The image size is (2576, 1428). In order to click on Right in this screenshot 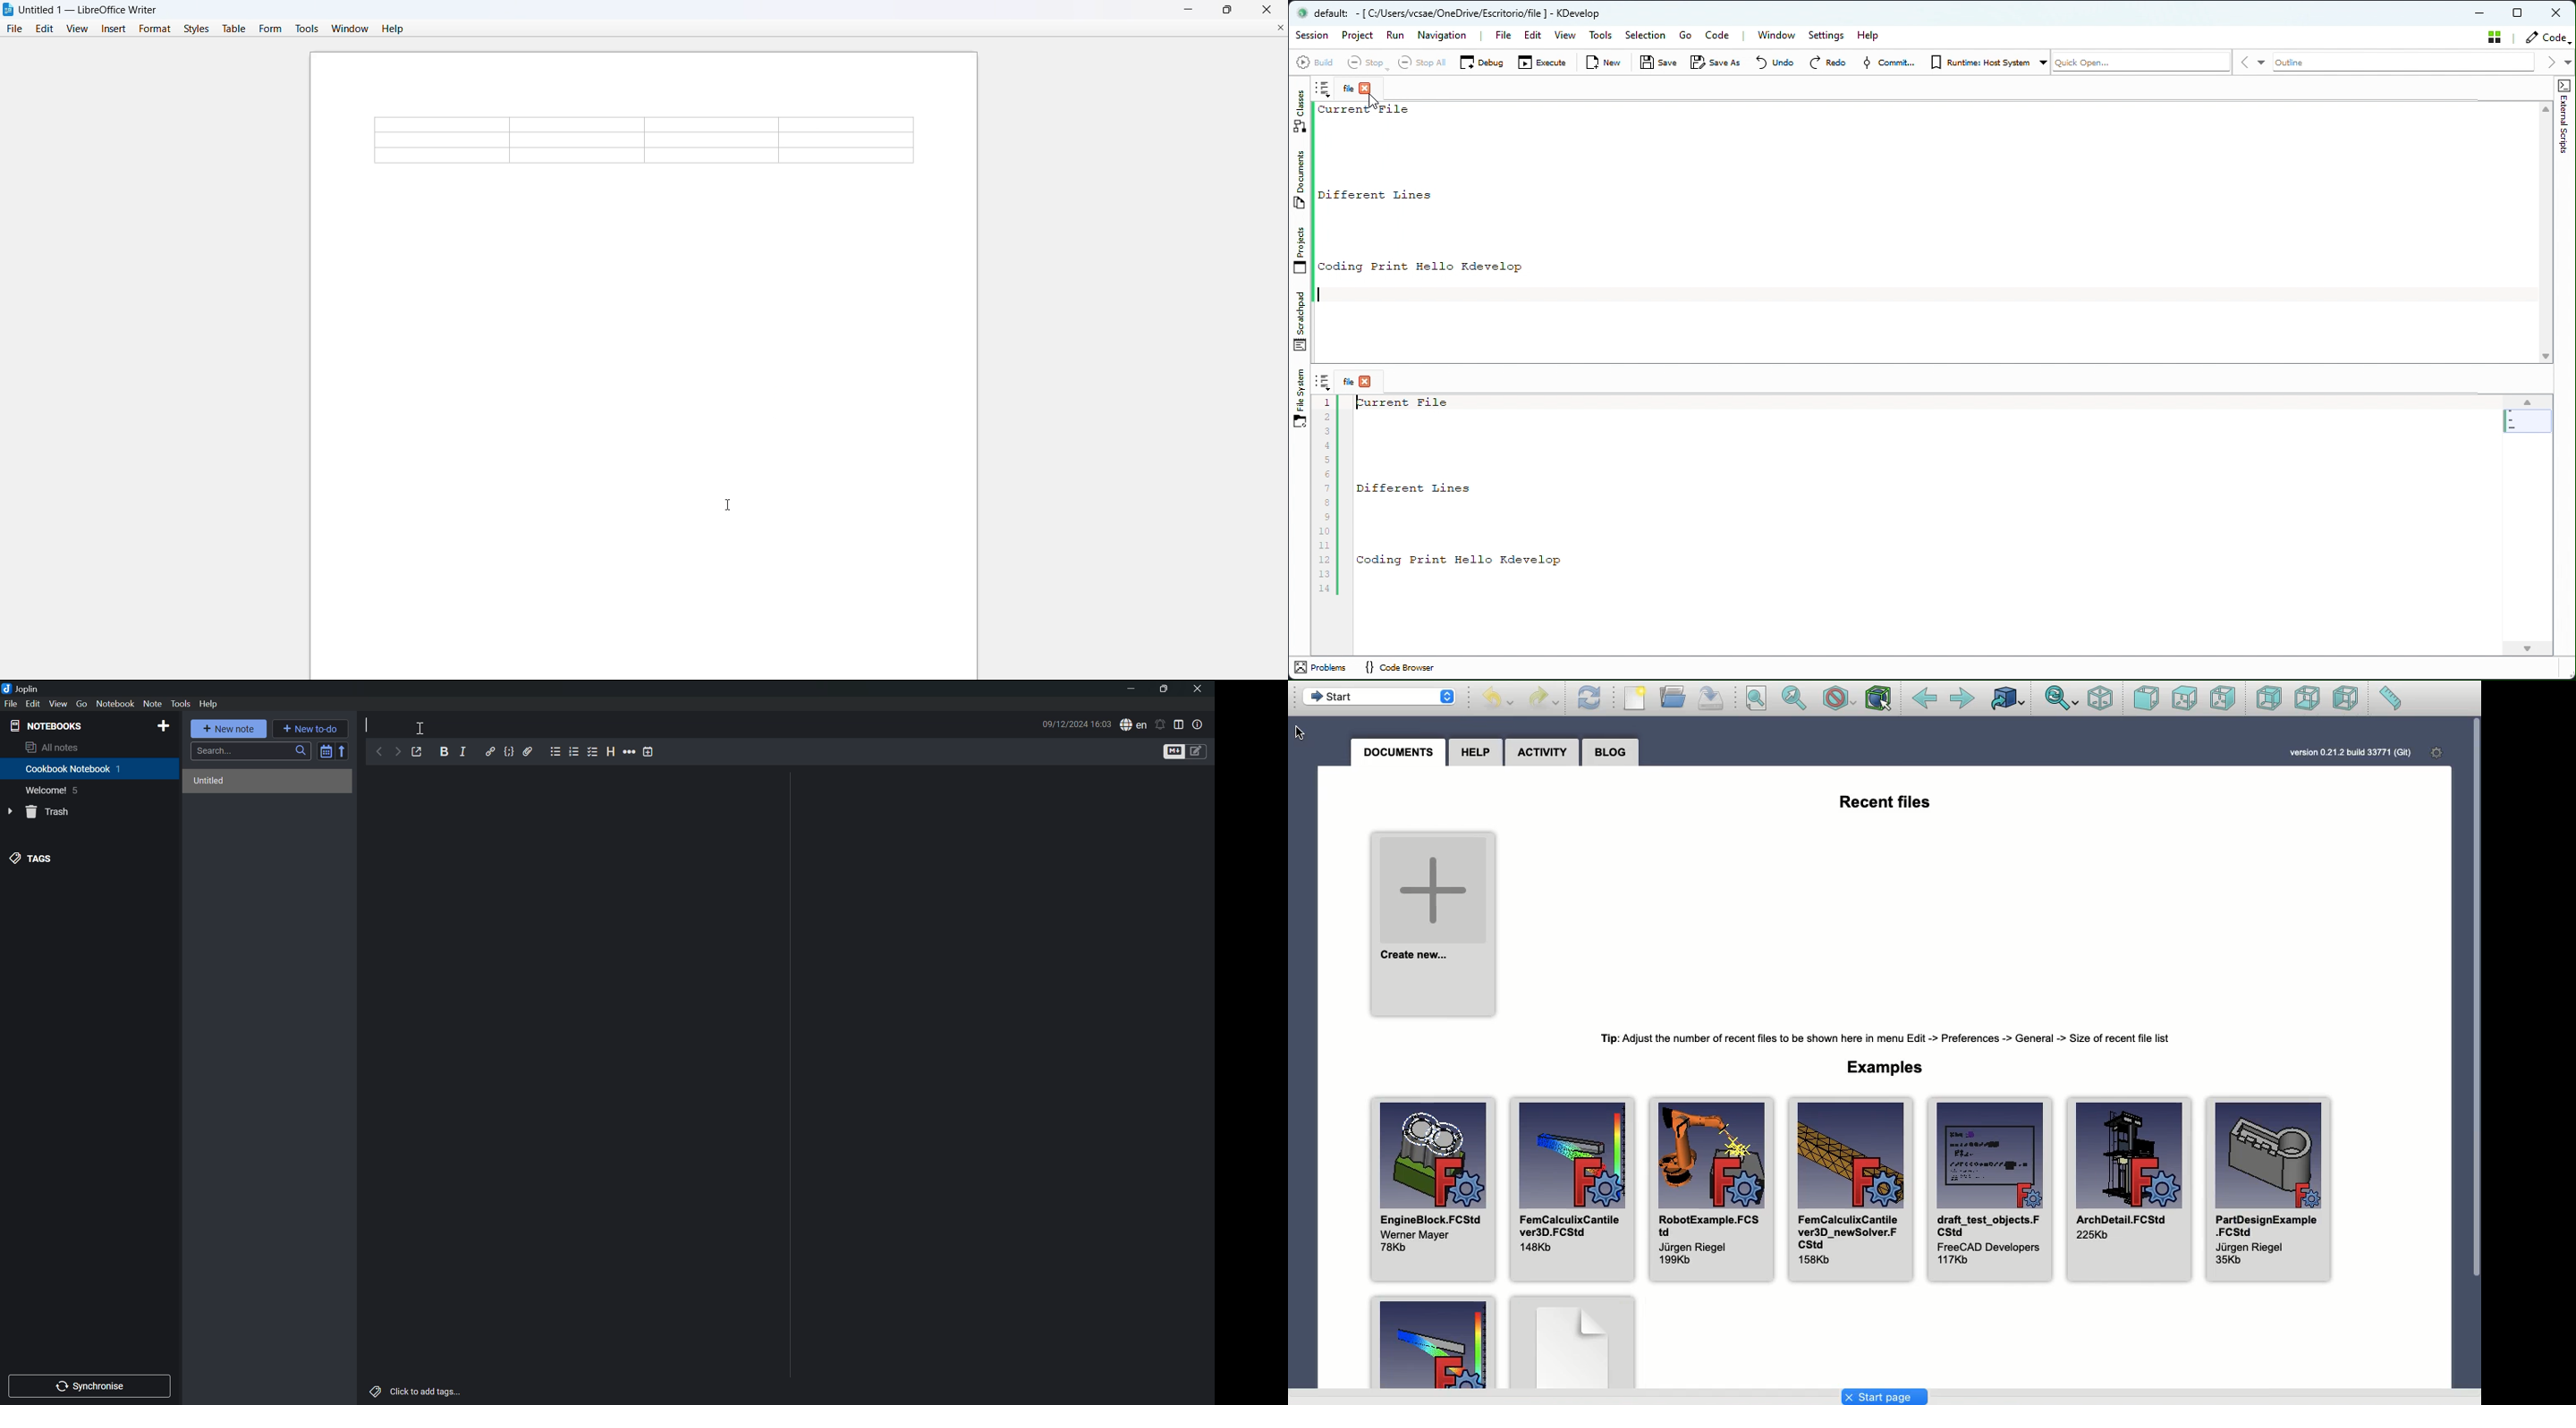, I will do `click(2224, 698)`.